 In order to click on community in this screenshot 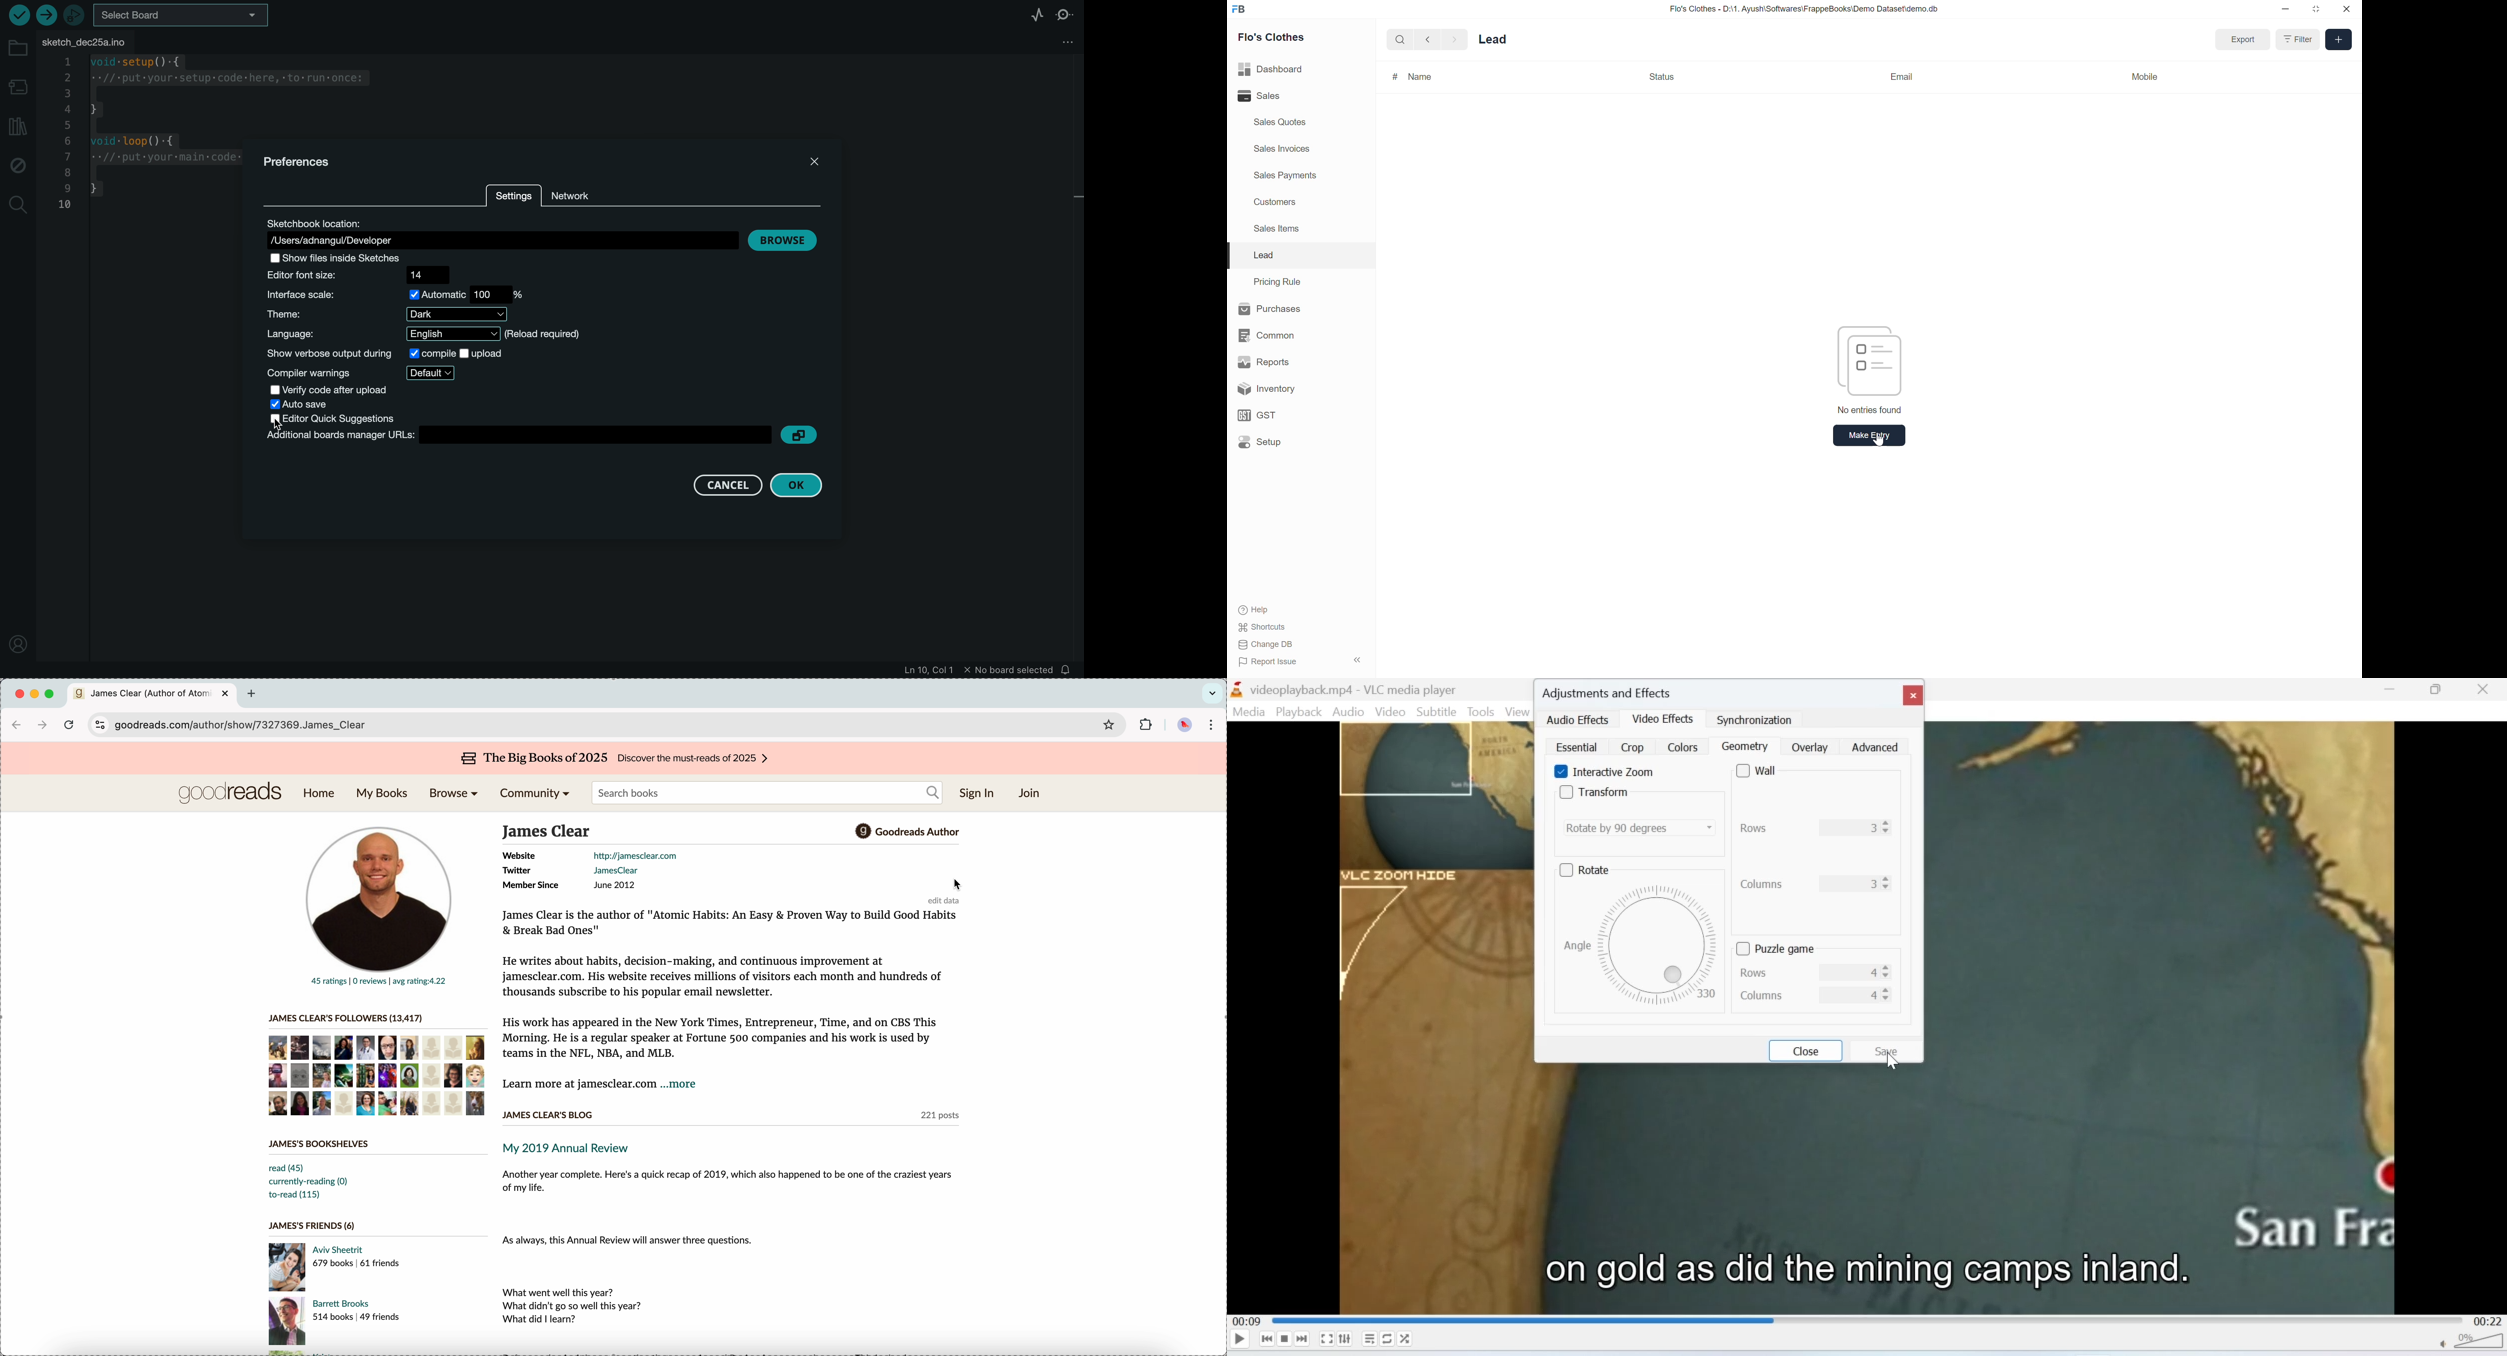, I will do `click(534, 795)`.